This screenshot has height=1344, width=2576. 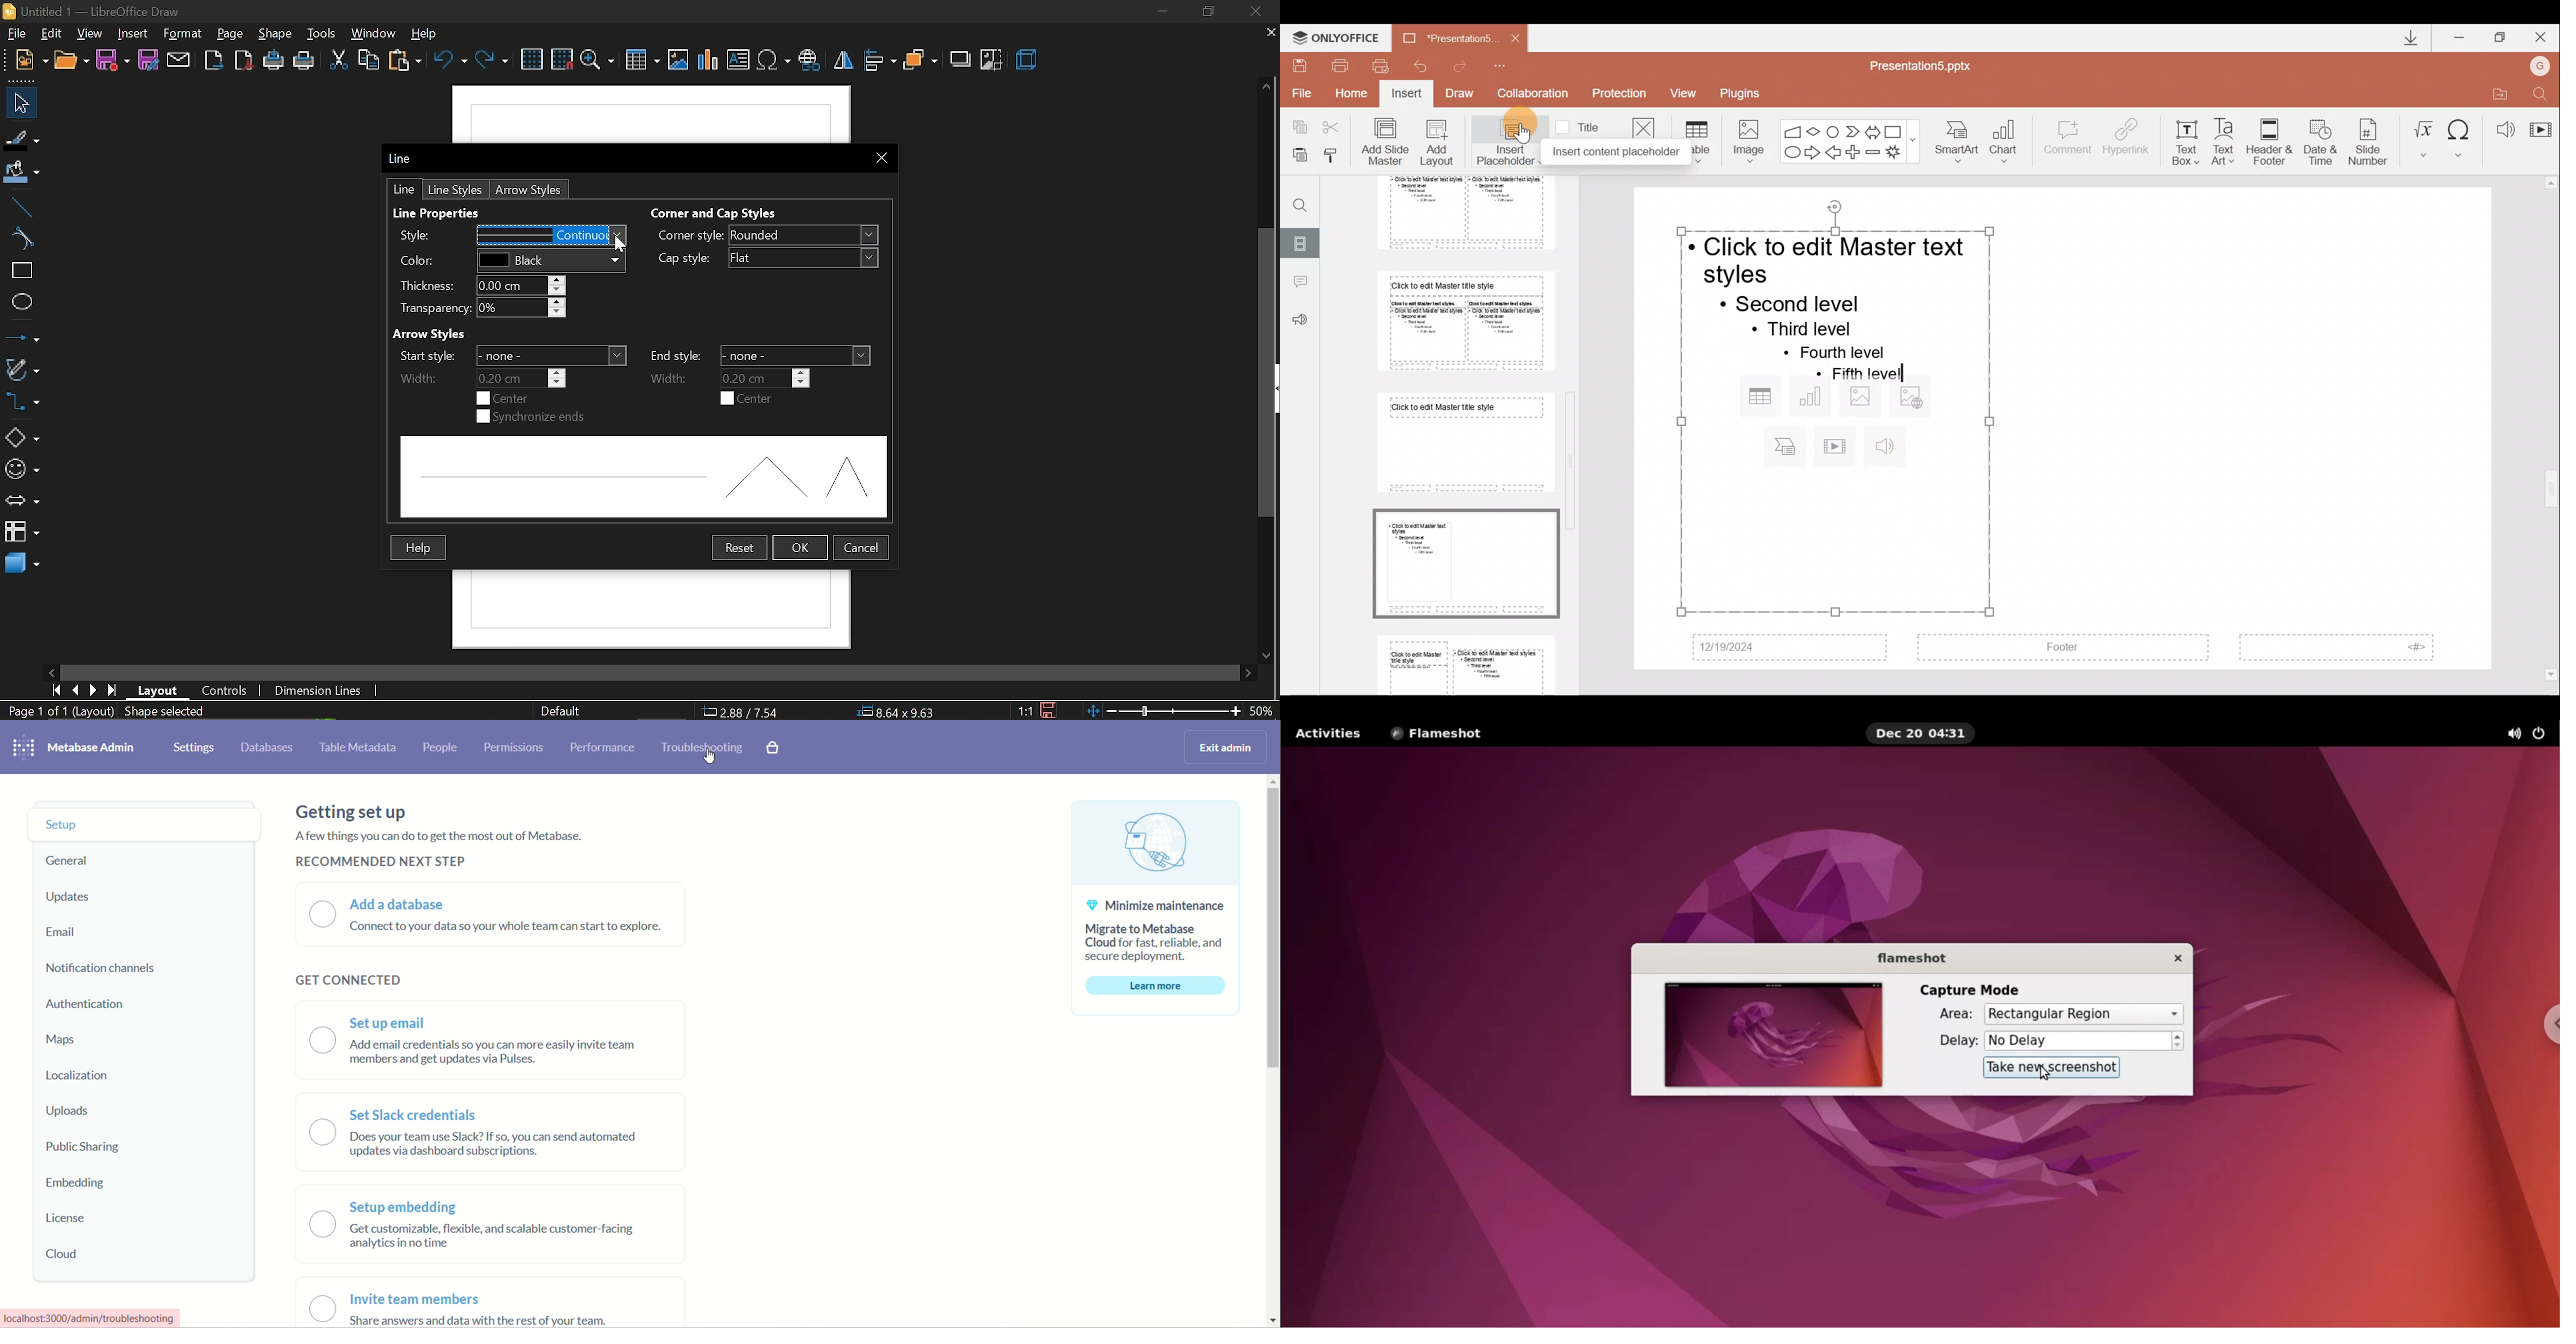 I want to click on 3d shapes, so click(x=21, y=563).